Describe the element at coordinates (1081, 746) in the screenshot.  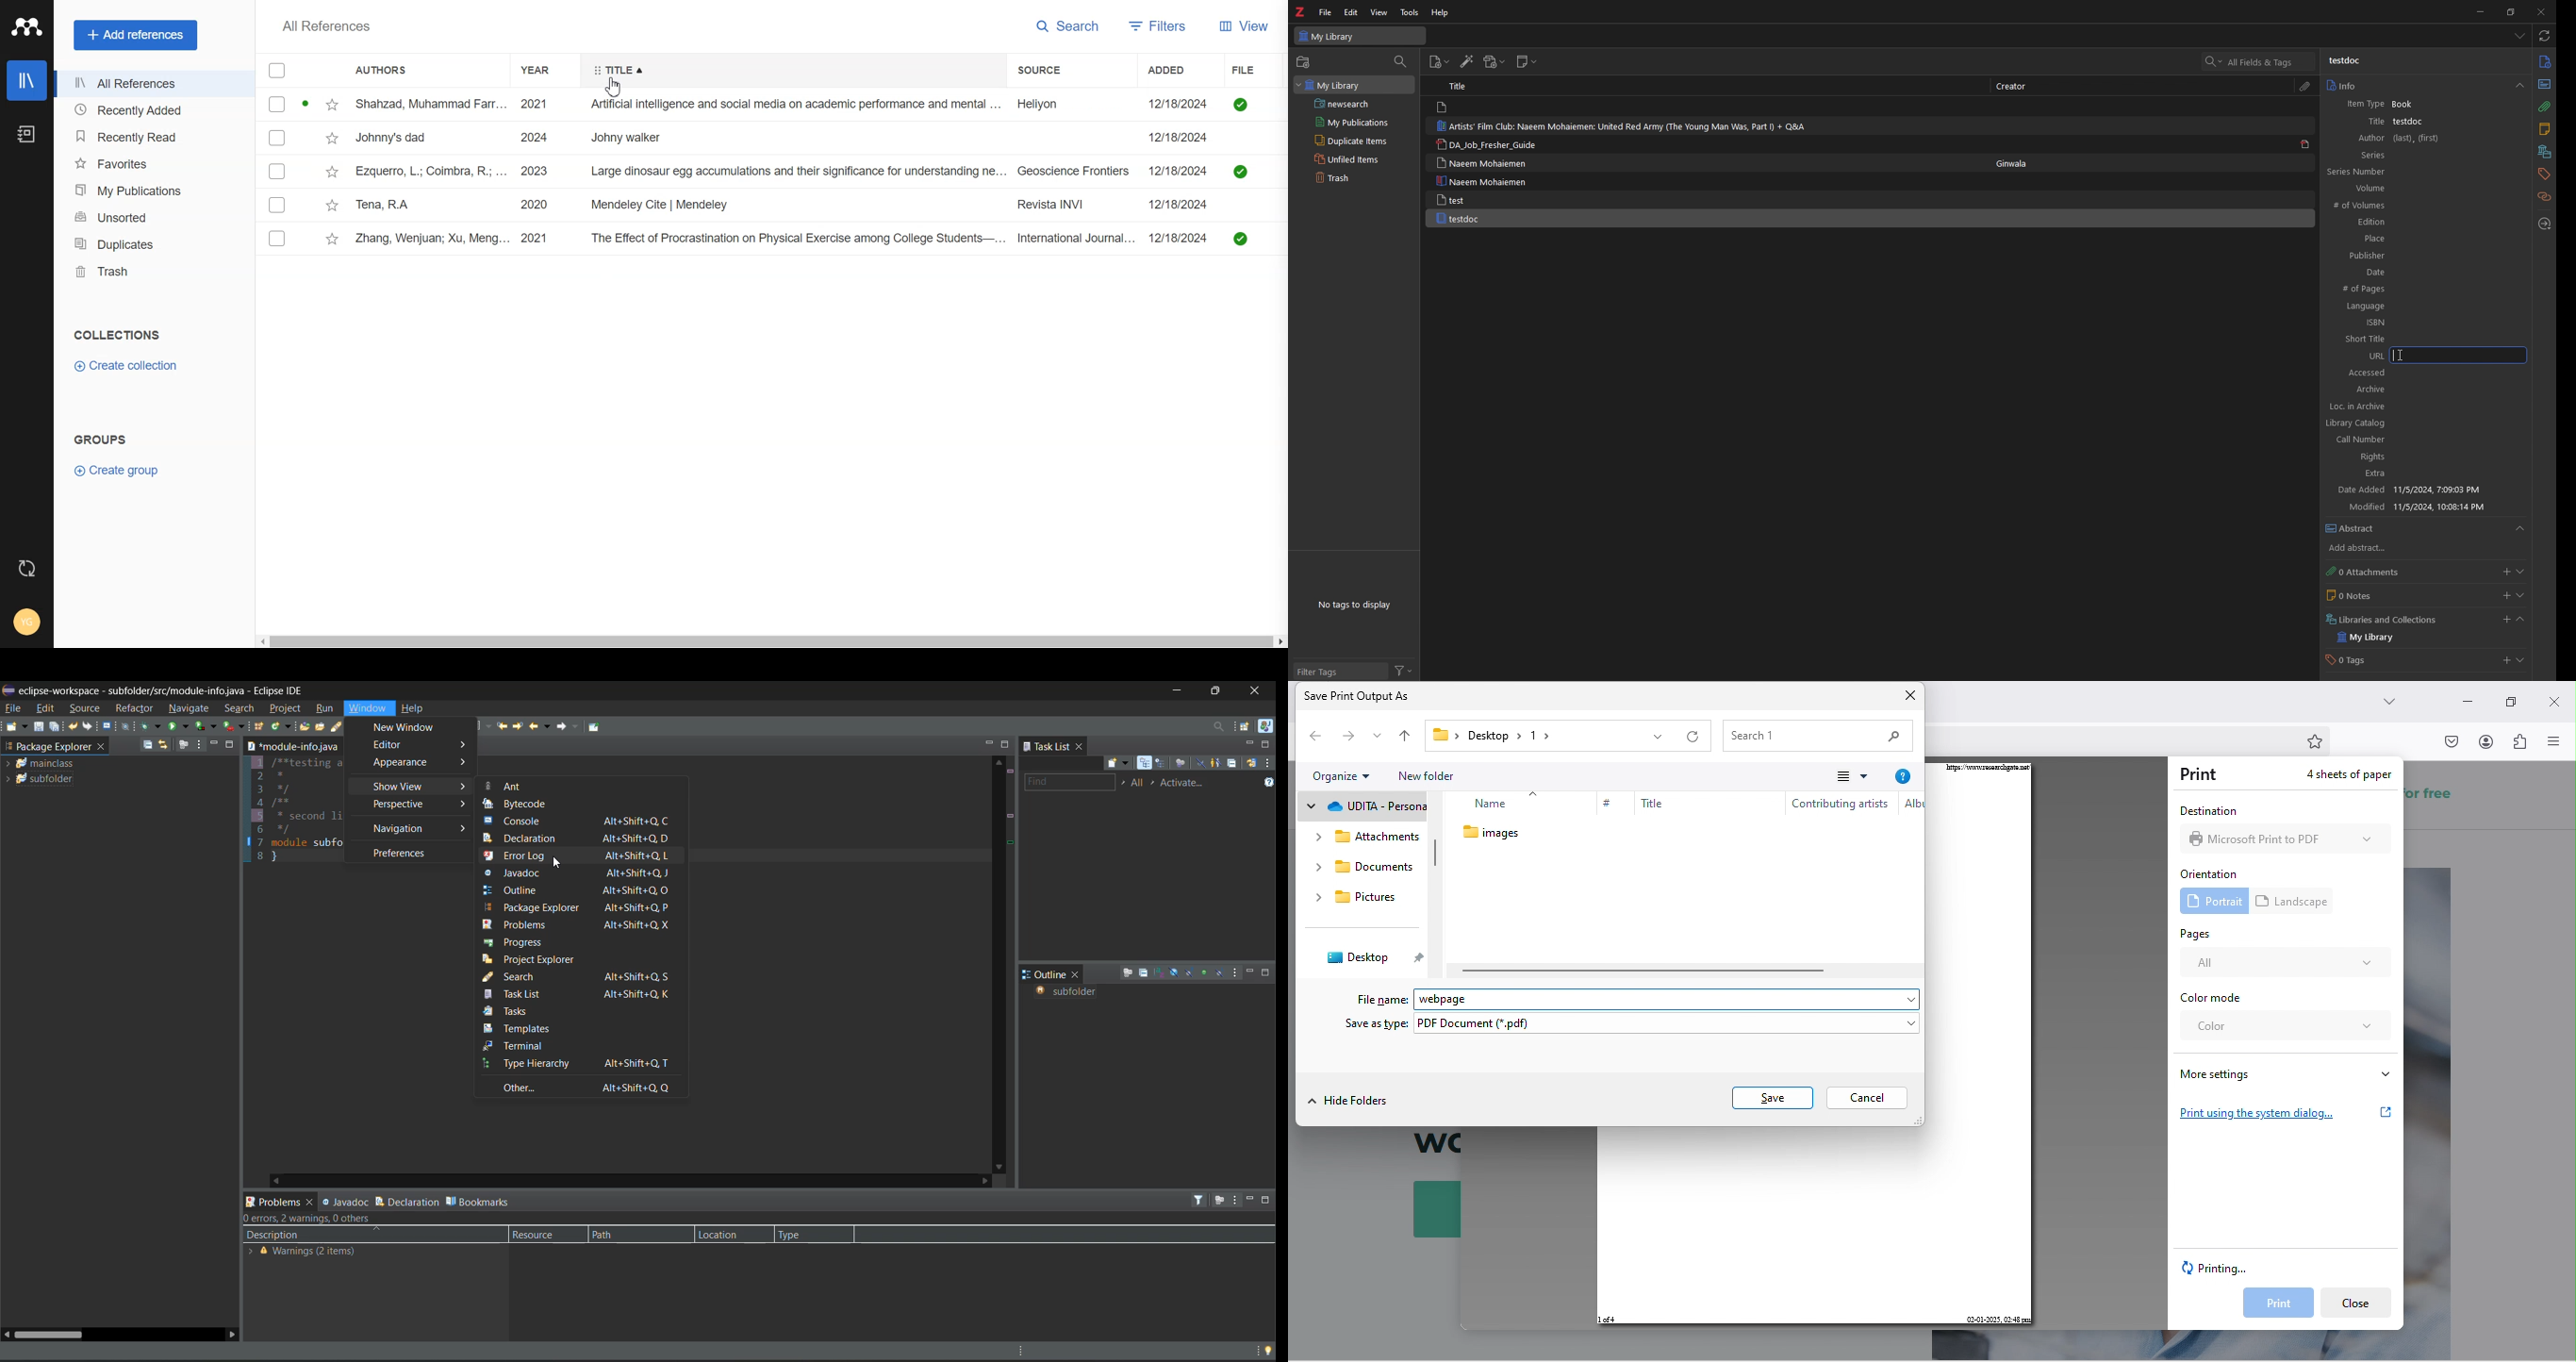
I see `close` at that location.